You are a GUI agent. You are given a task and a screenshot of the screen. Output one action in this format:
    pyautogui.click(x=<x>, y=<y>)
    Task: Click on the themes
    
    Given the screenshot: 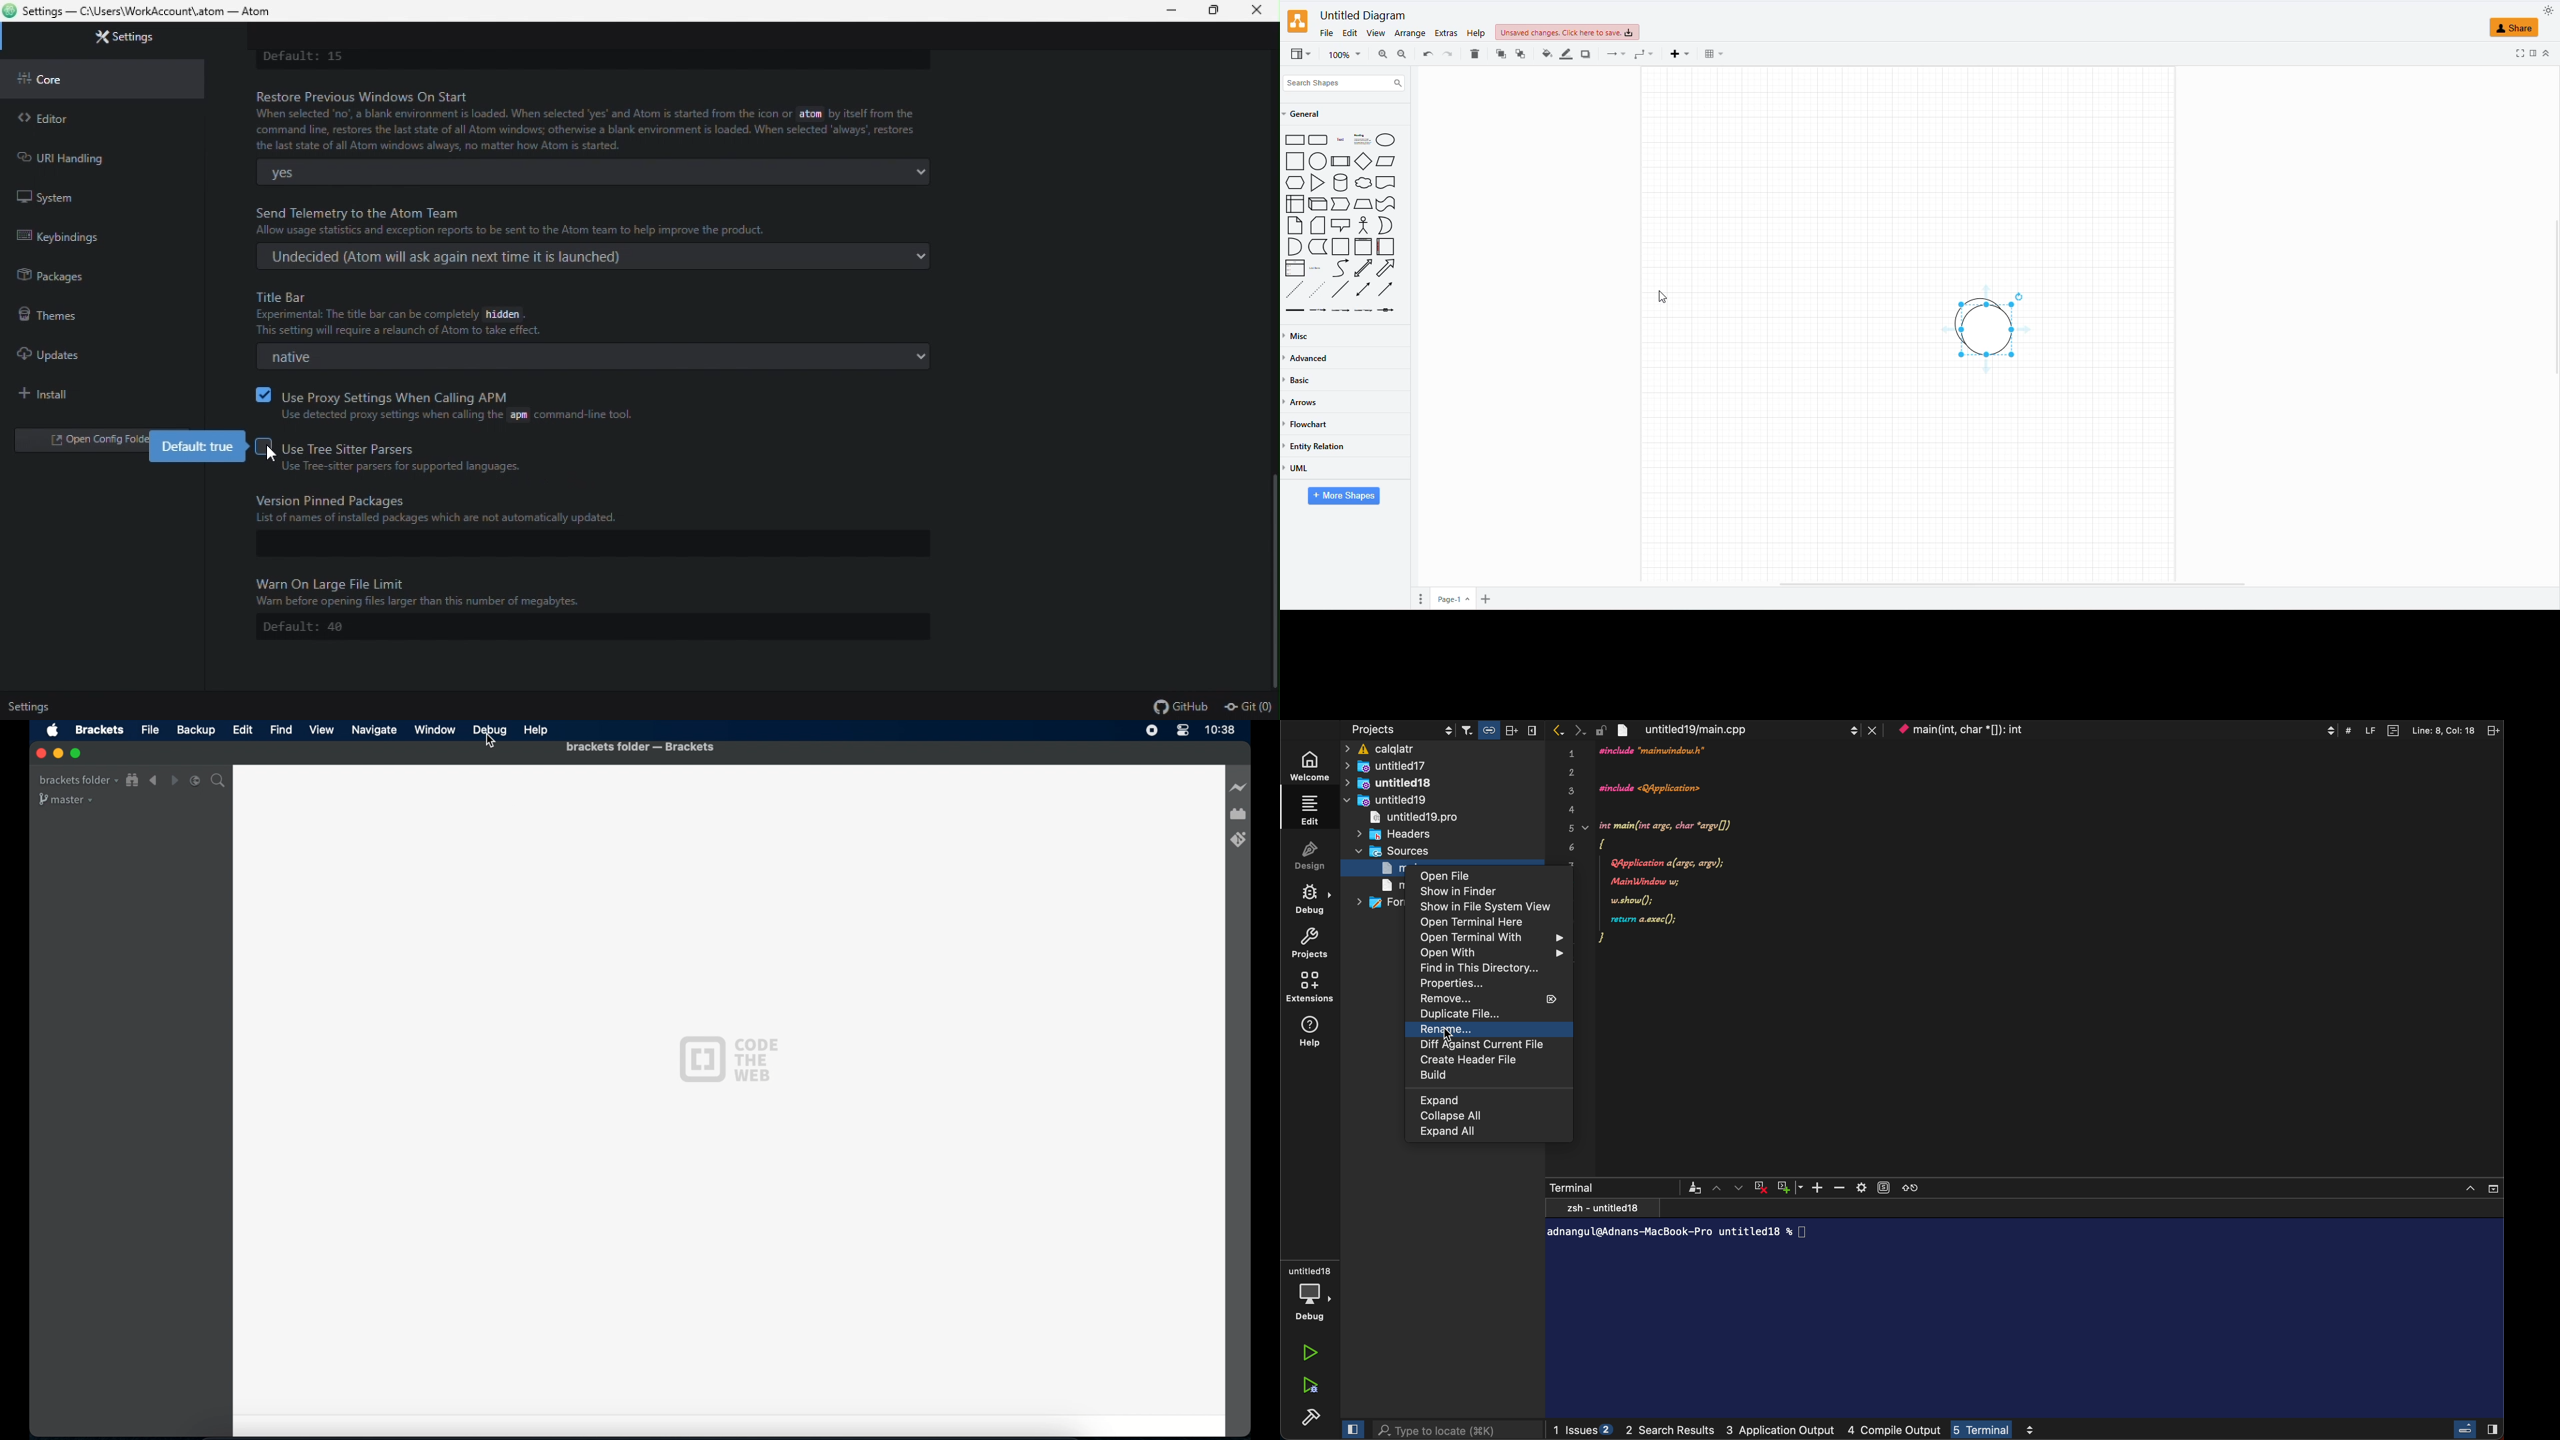 What is the action you would take?
    pyautogui.click(x=45, y=313)
    